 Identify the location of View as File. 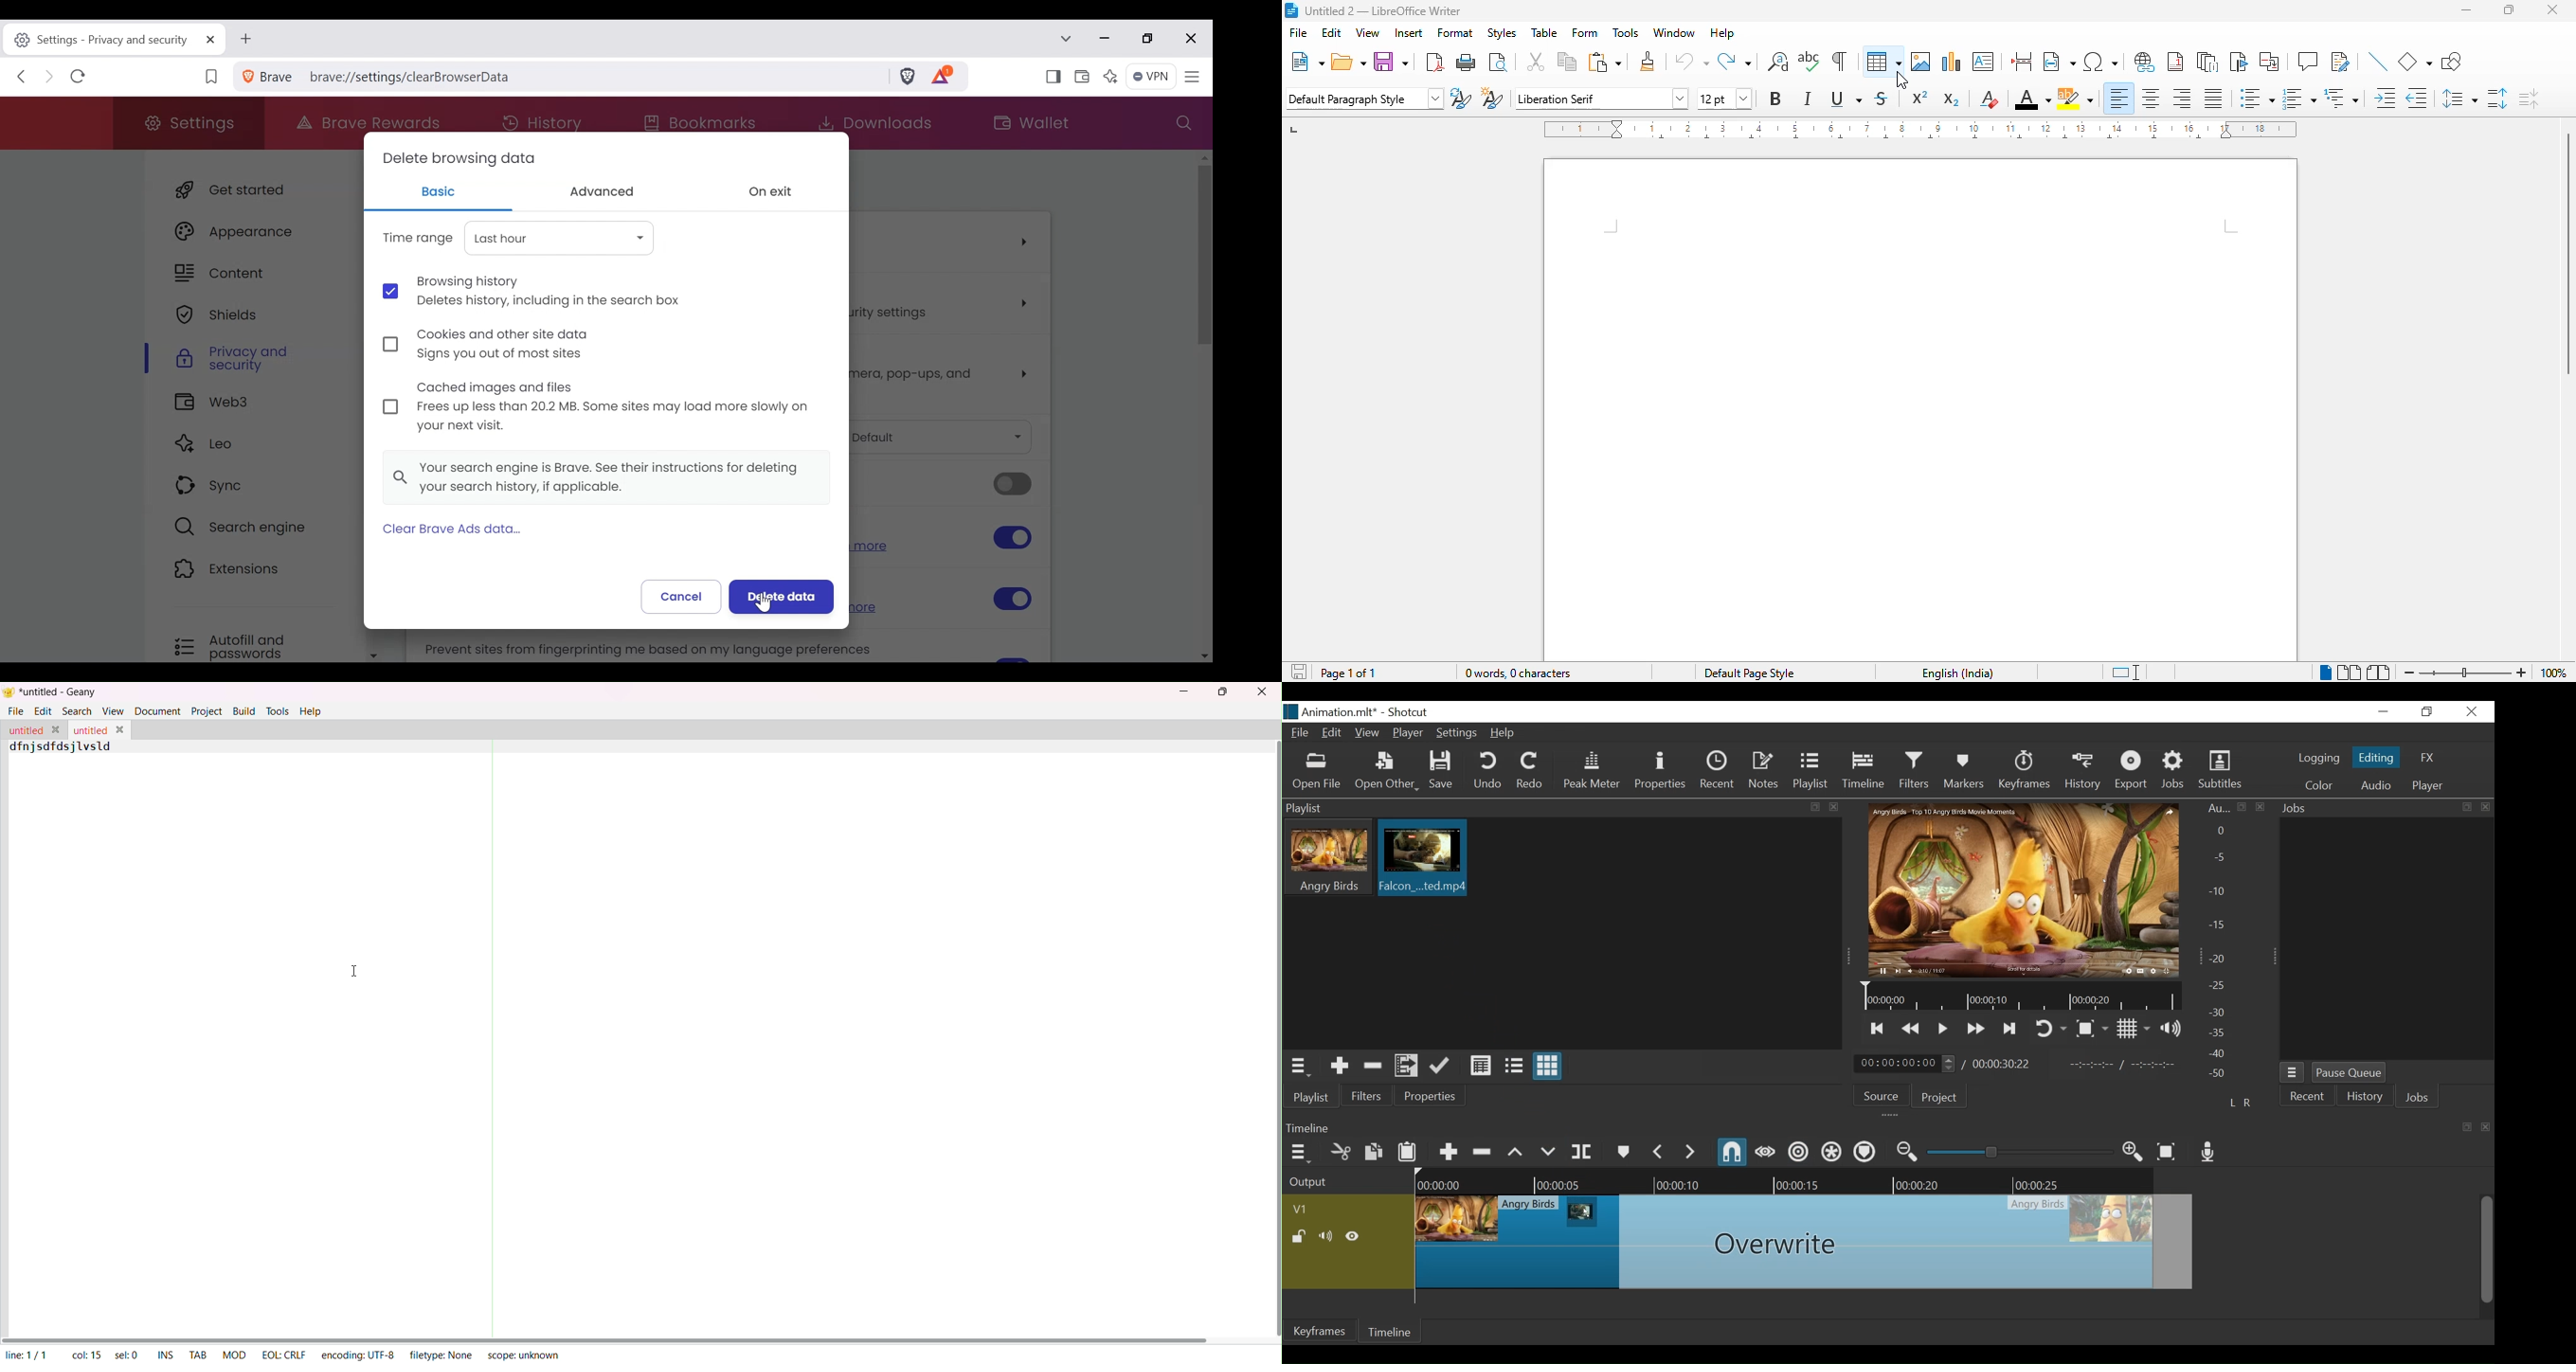
(1514, 1067).